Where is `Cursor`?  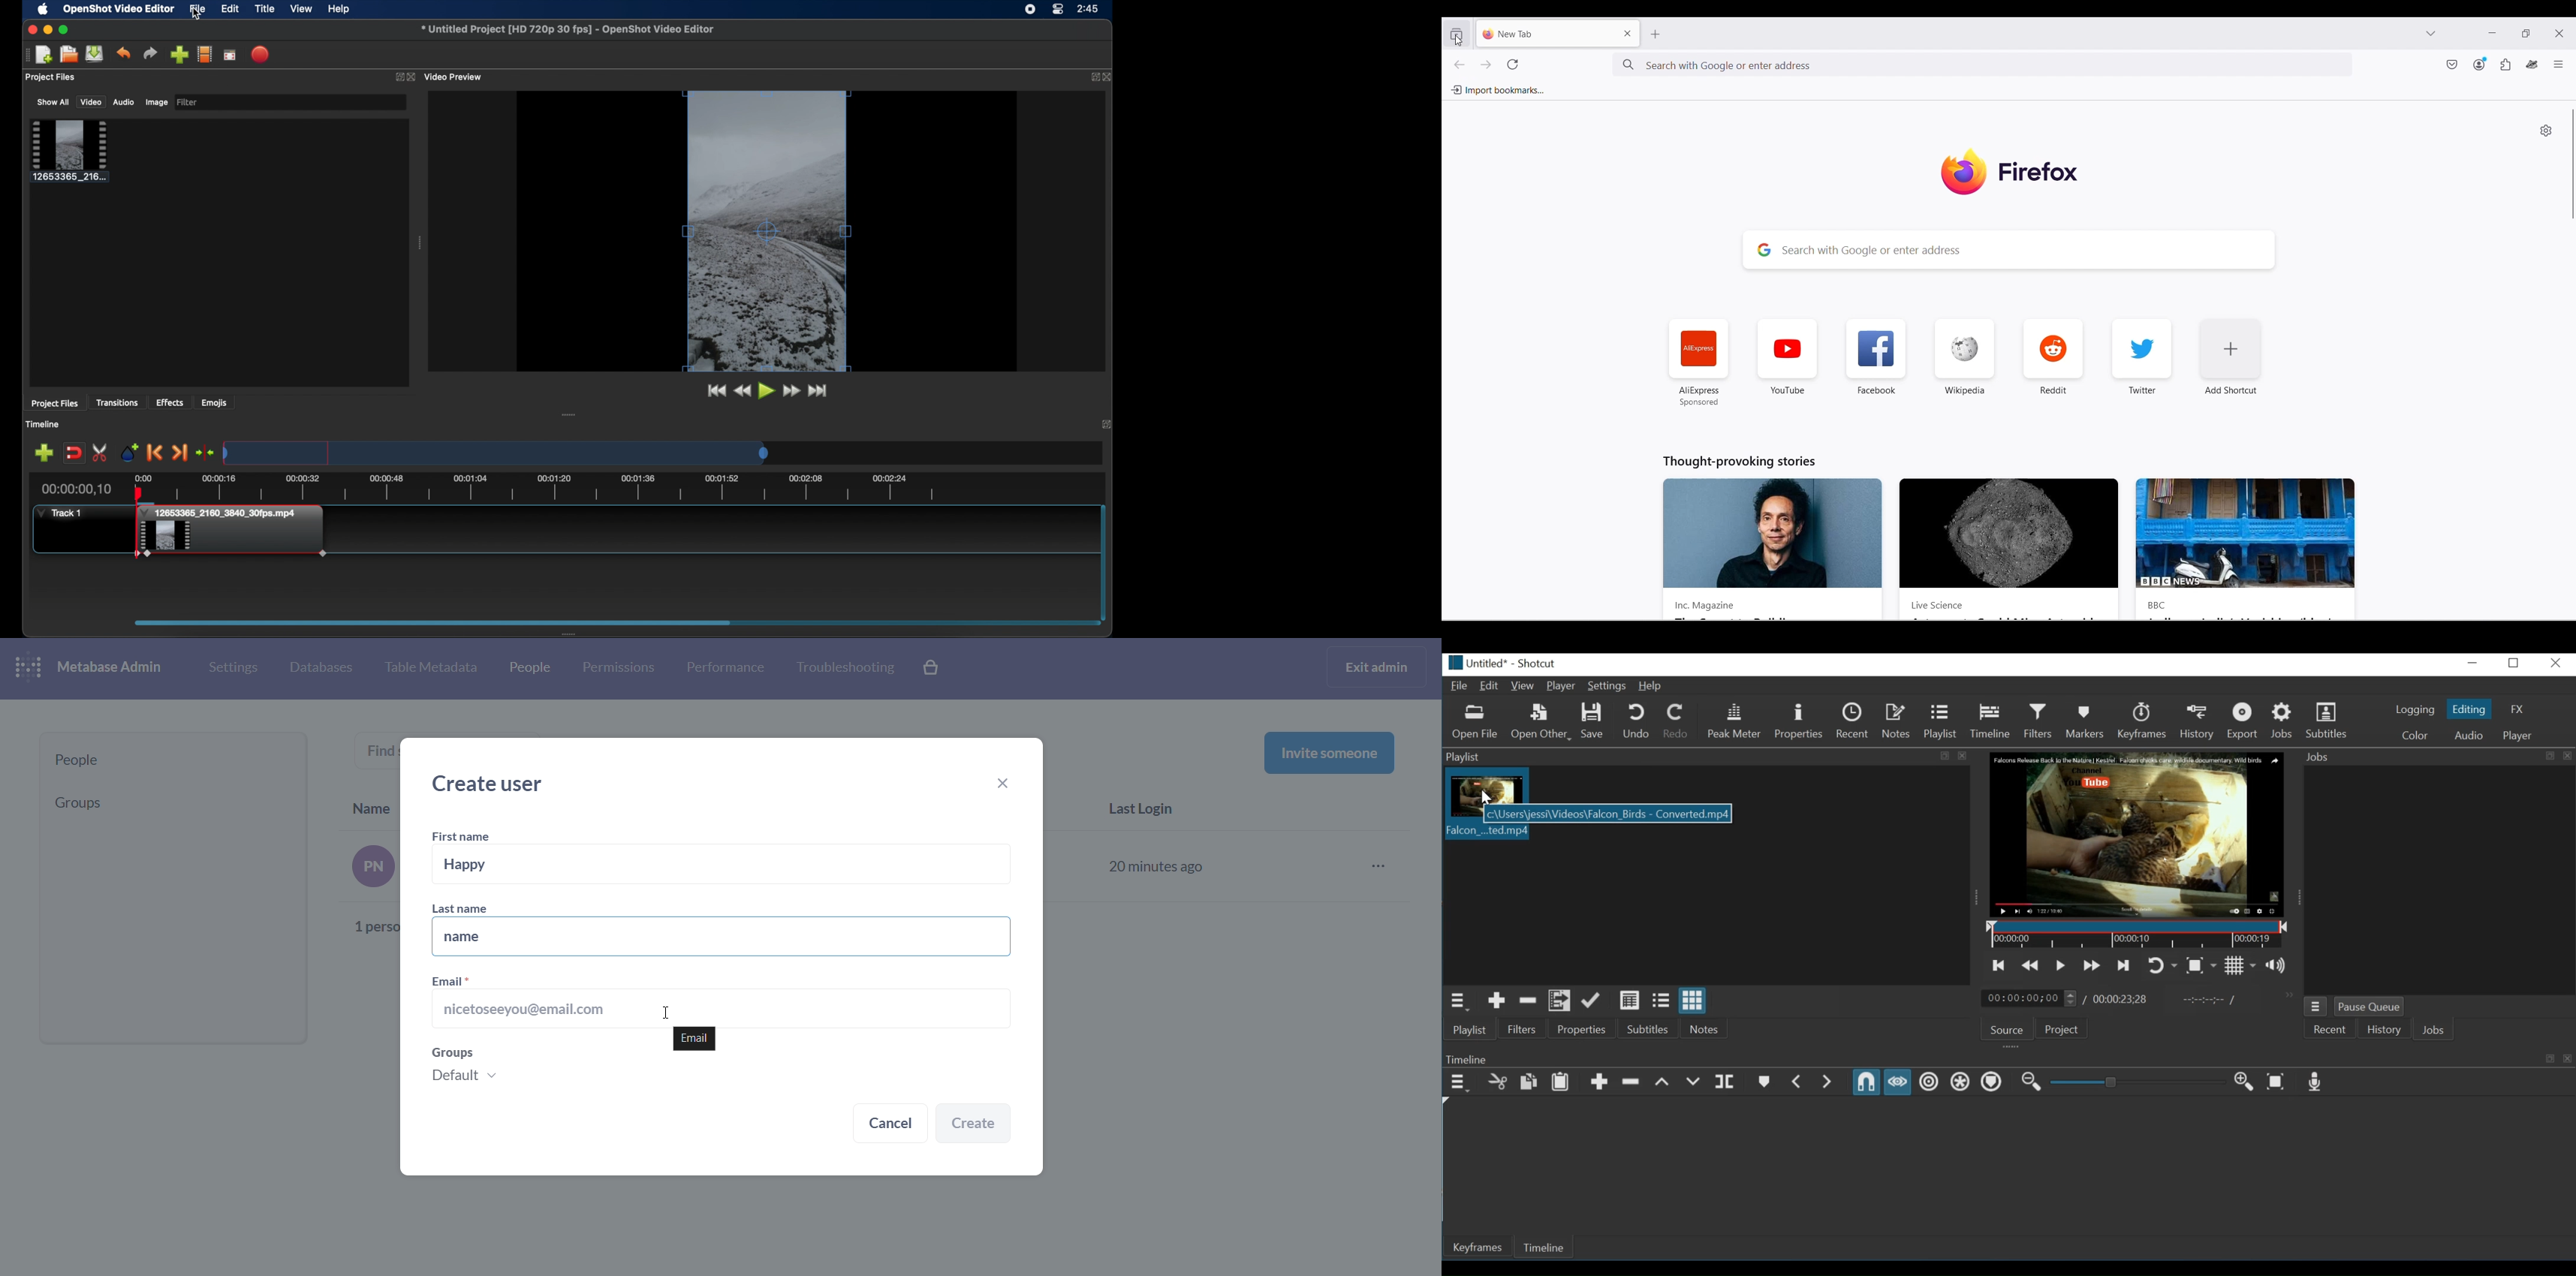
Cursor is located at coordinates (1482, 798).